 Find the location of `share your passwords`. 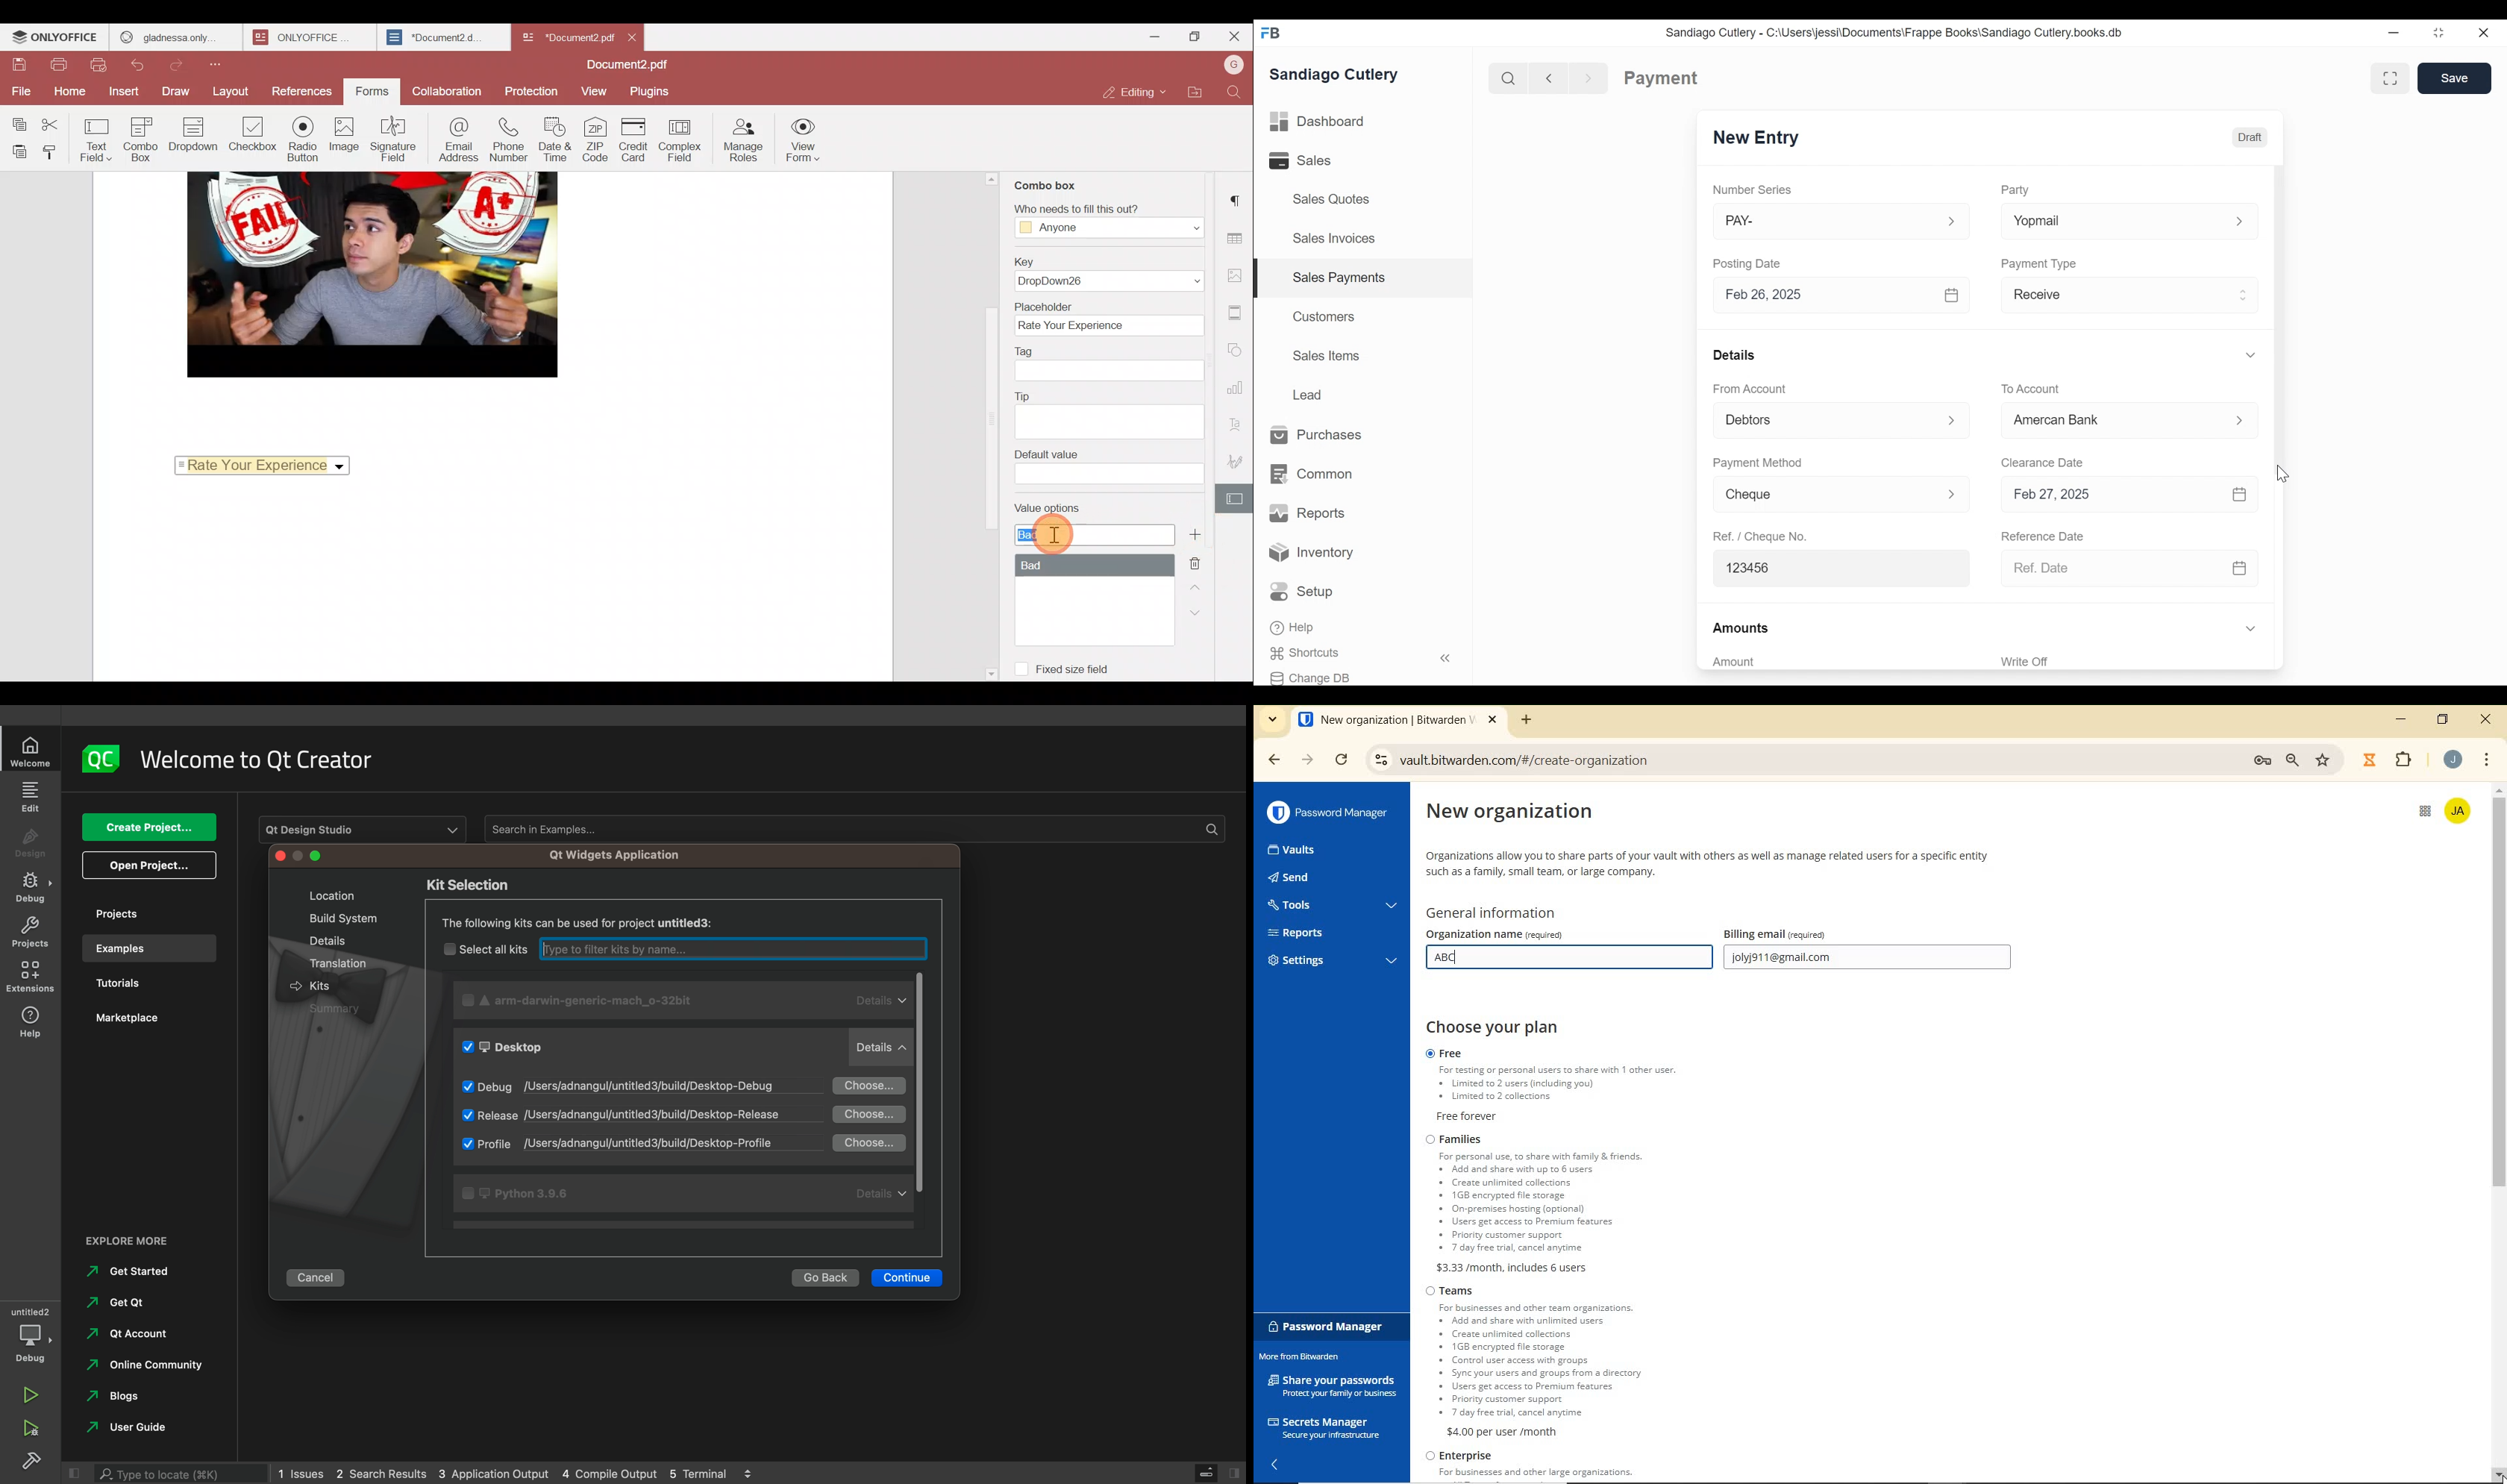

share your passwords is located at coordinates (1334, 1385).